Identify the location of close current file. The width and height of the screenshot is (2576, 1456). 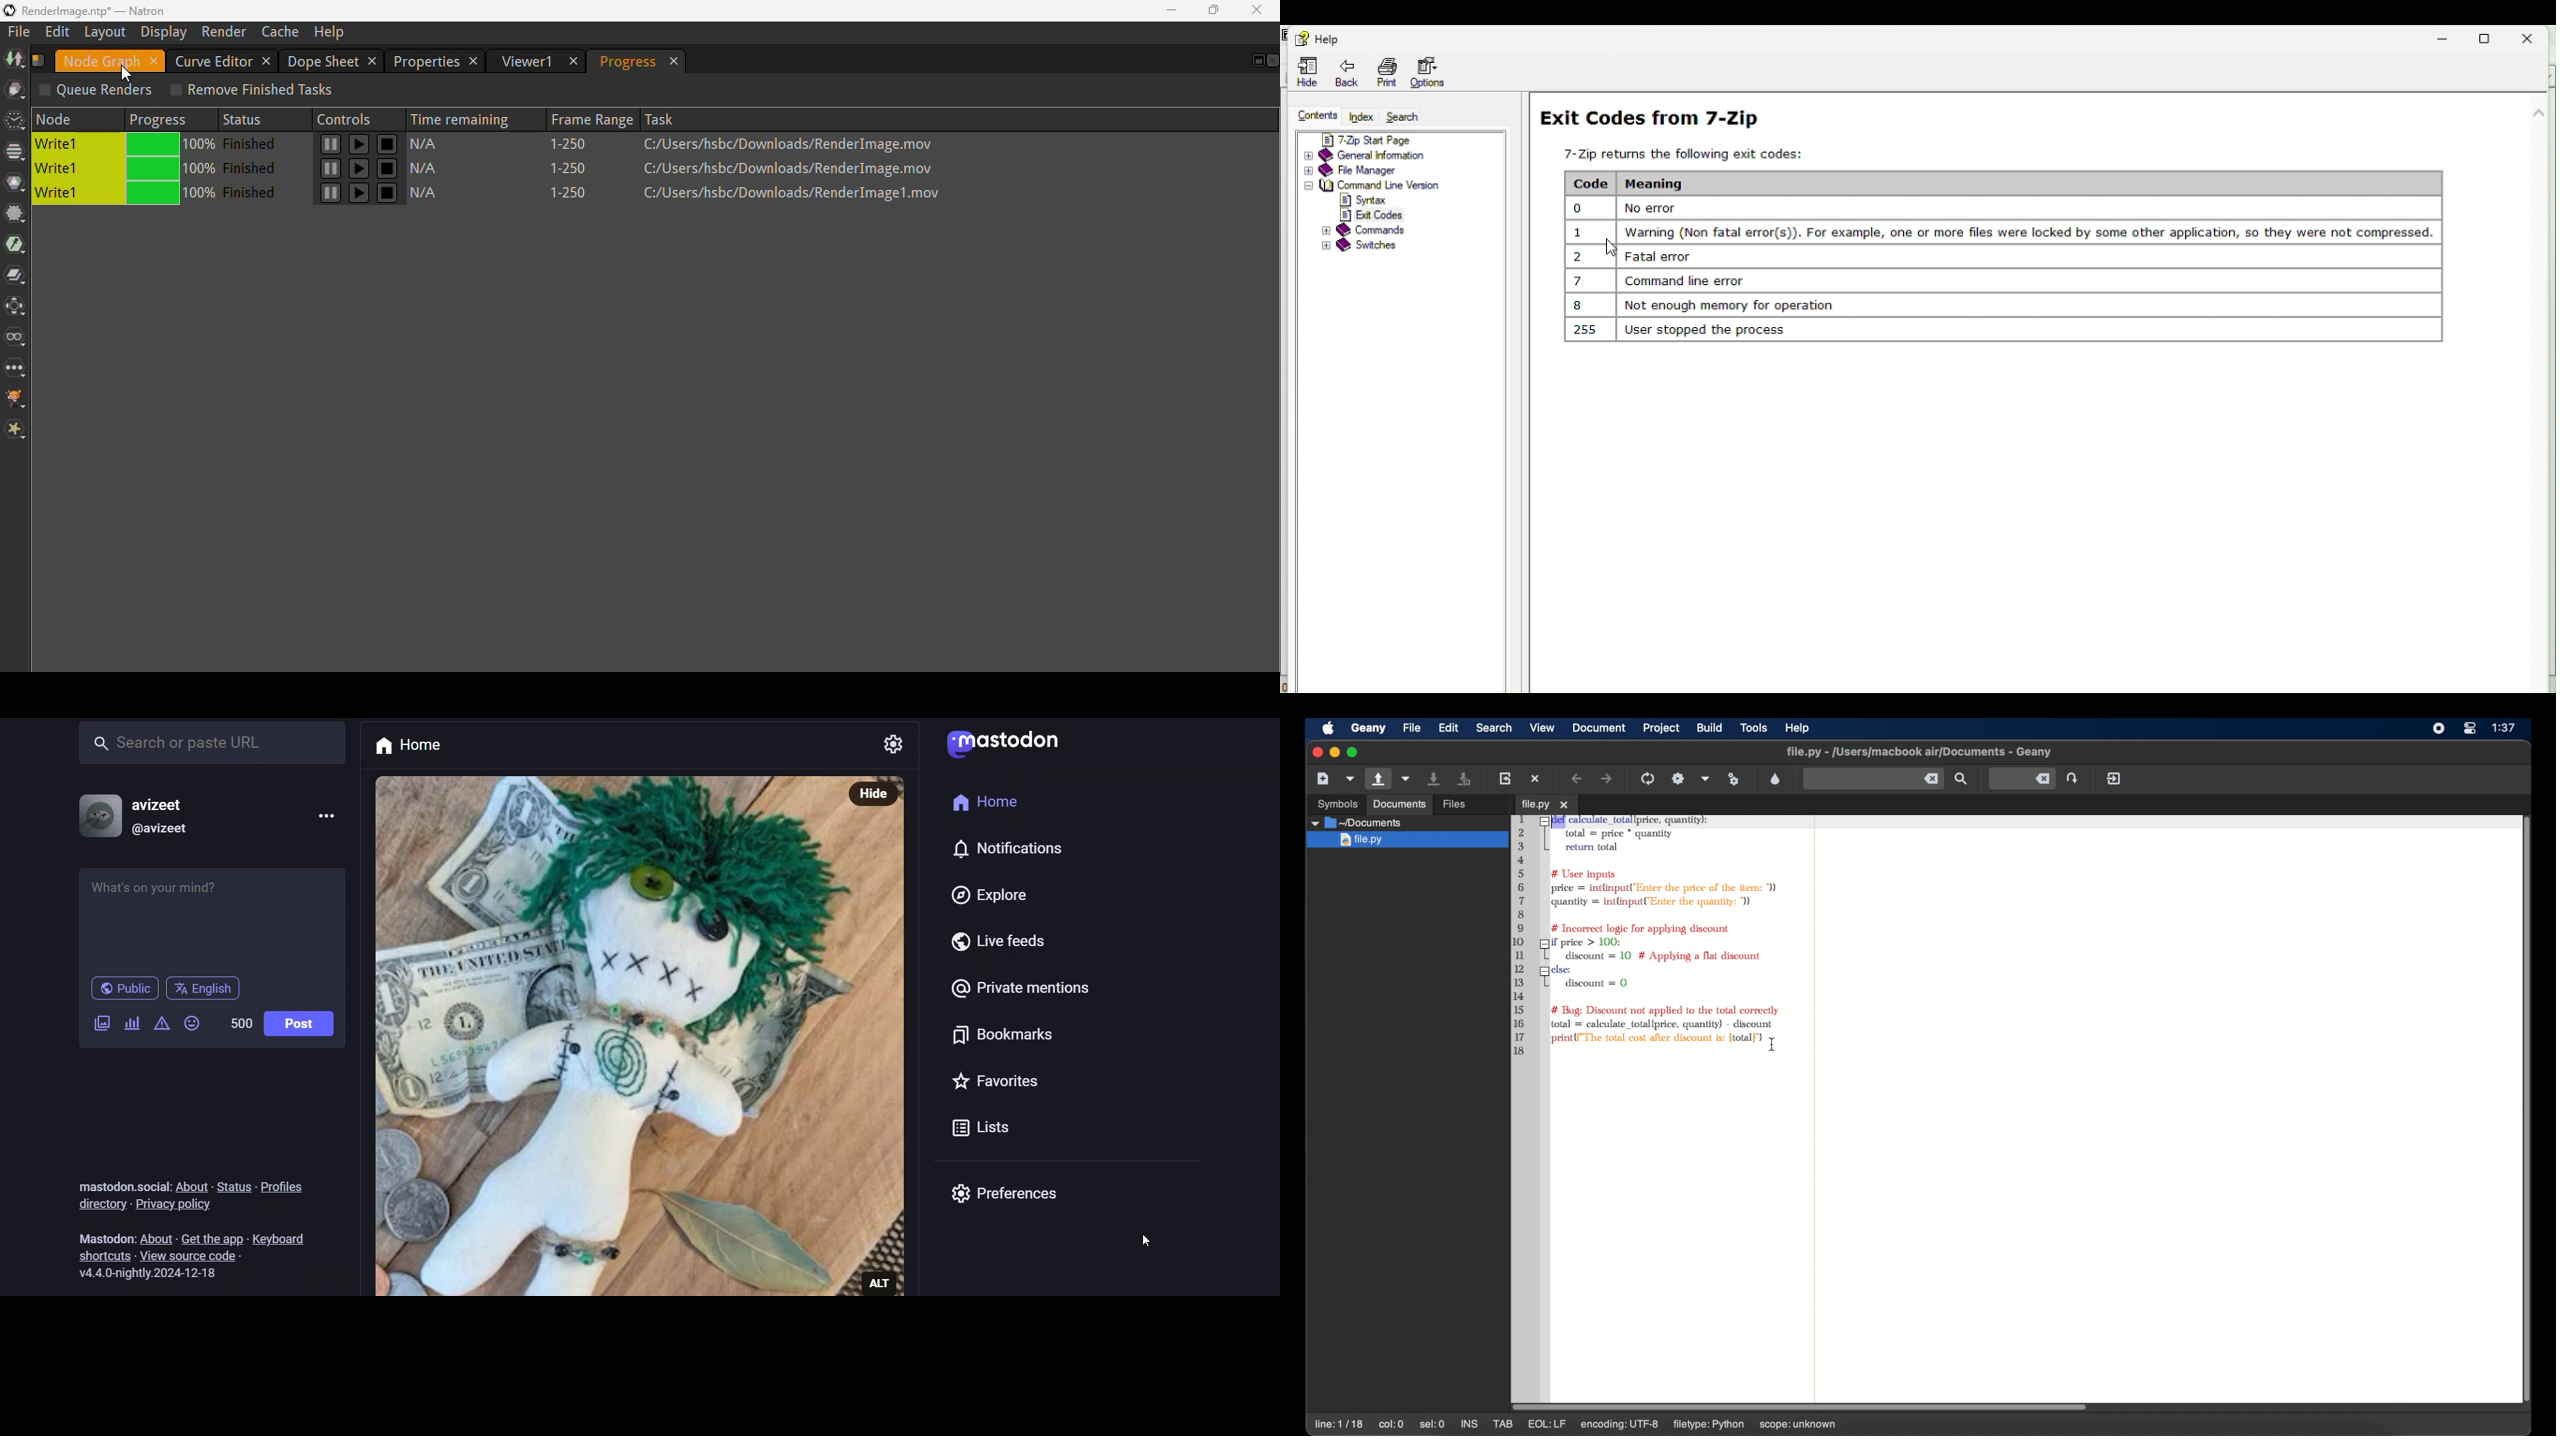
(1537, 778).